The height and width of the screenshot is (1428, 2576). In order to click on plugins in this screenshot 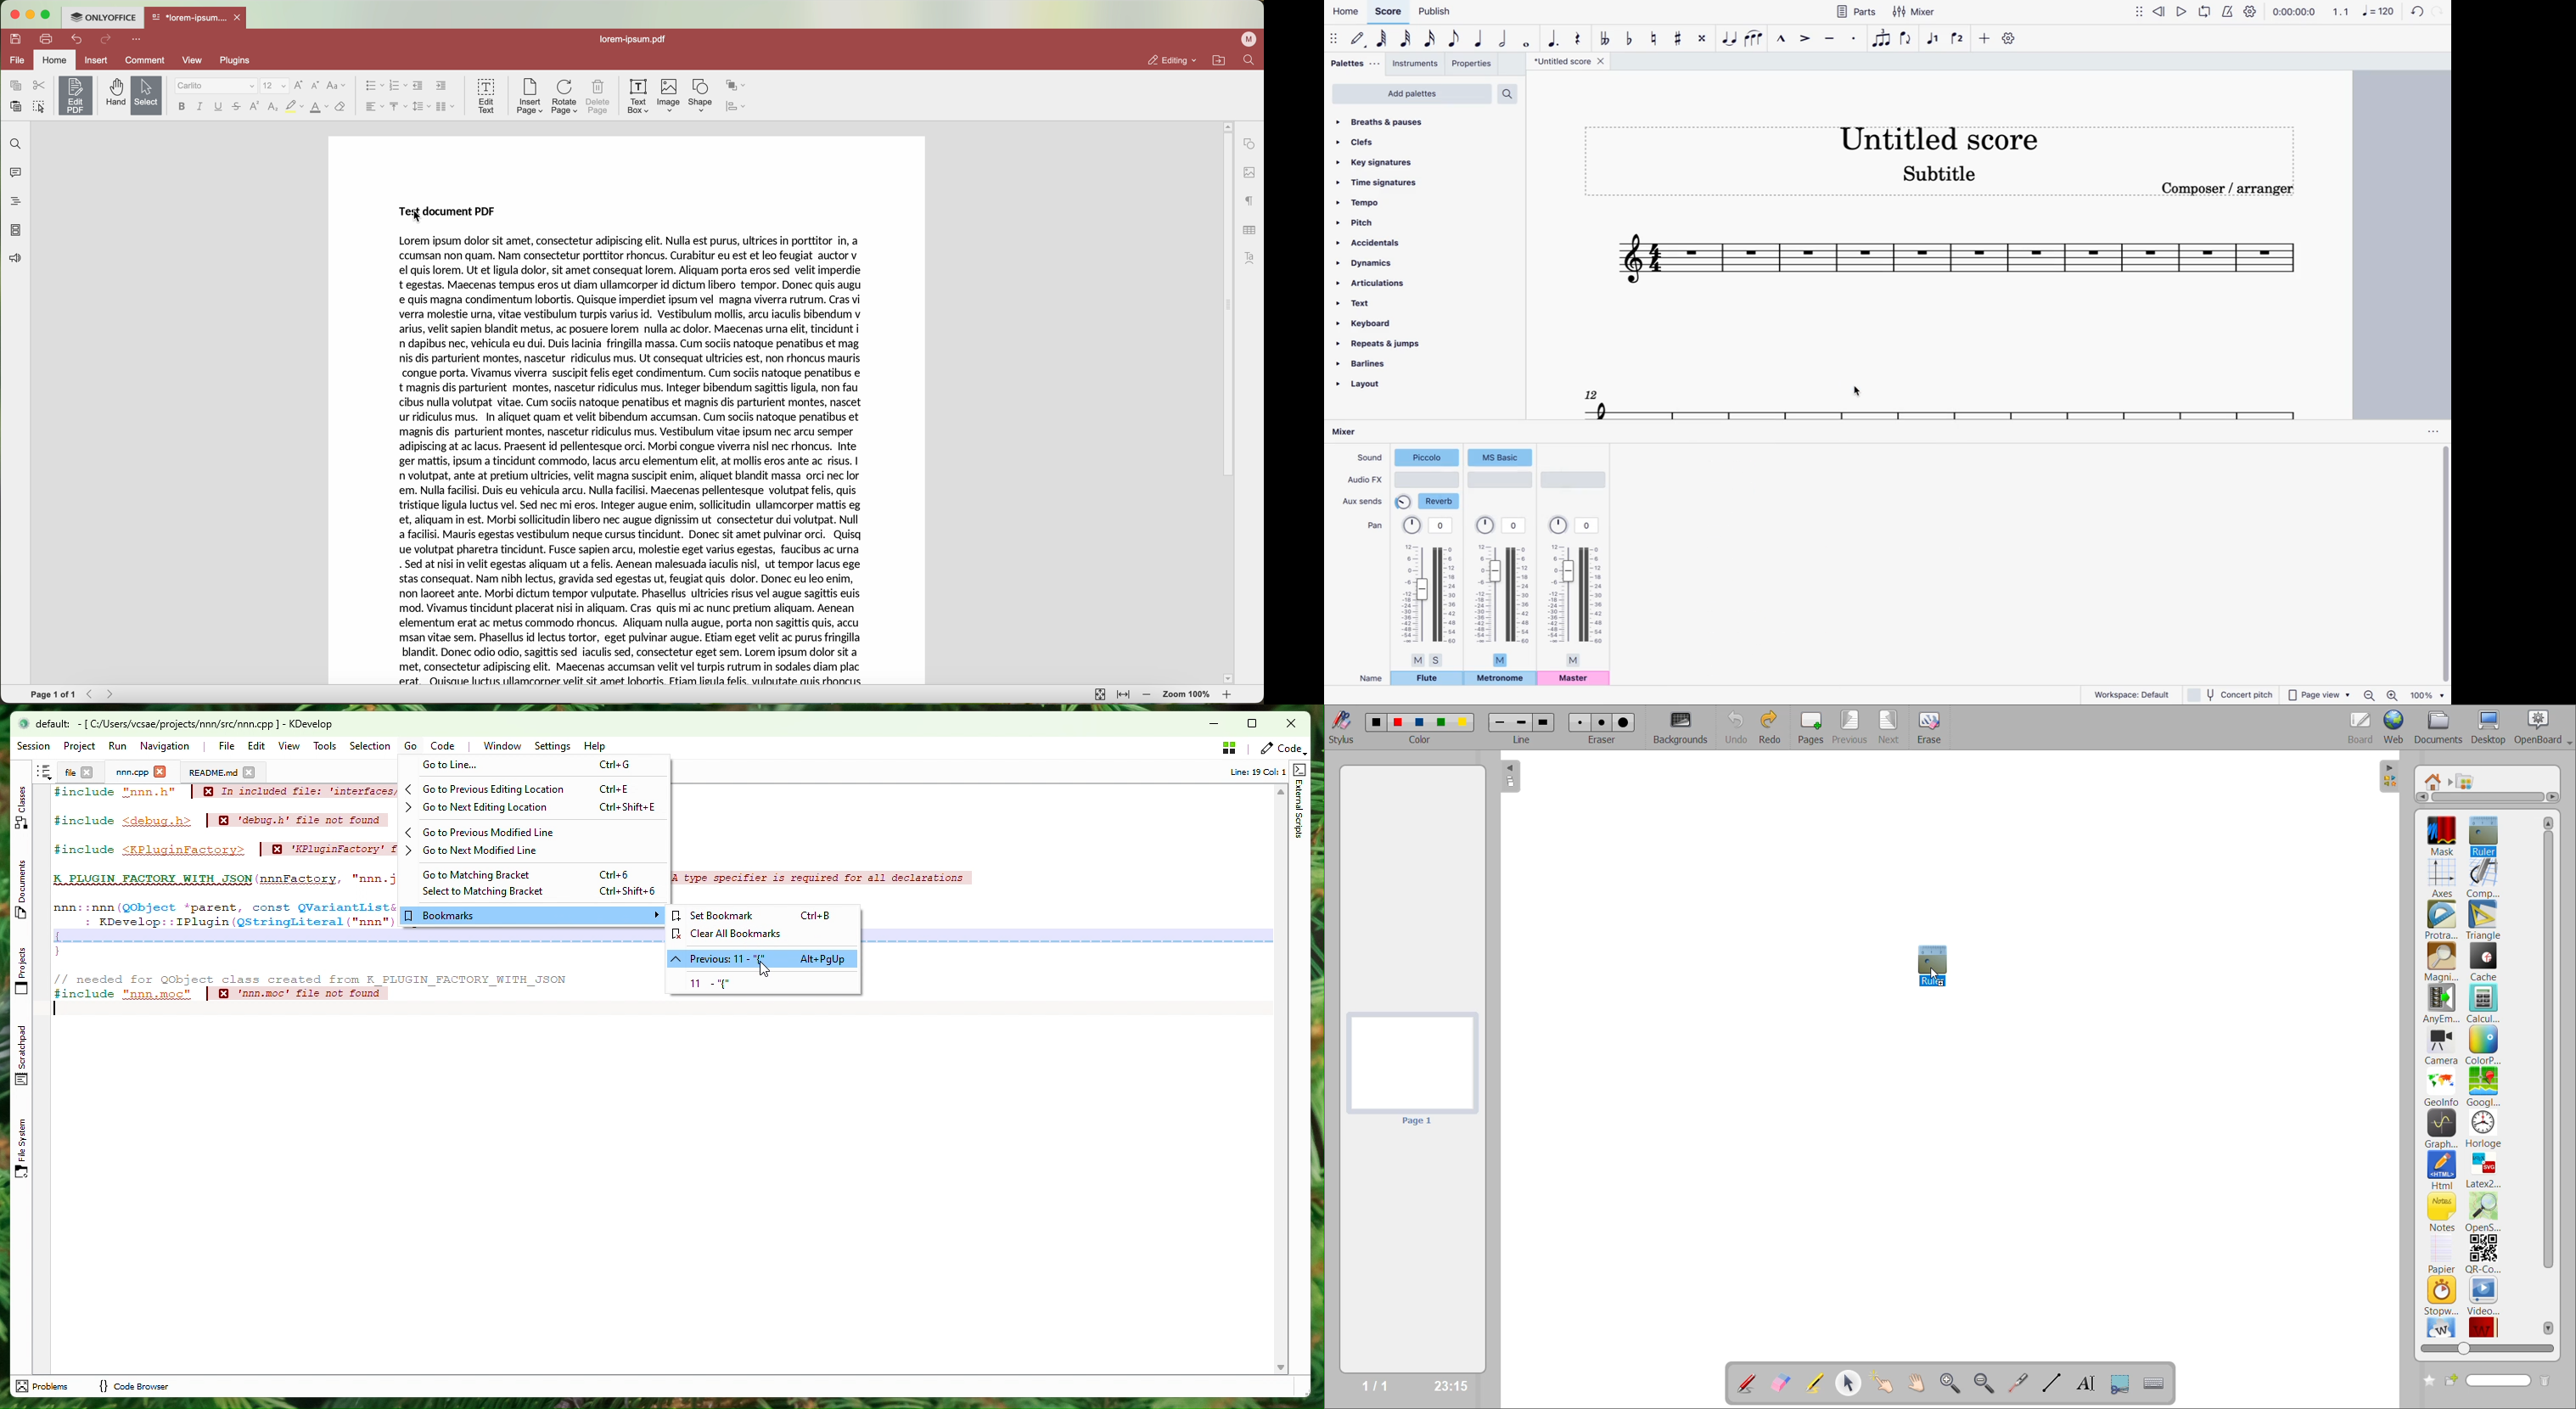, I will do `click(237, 61)`.